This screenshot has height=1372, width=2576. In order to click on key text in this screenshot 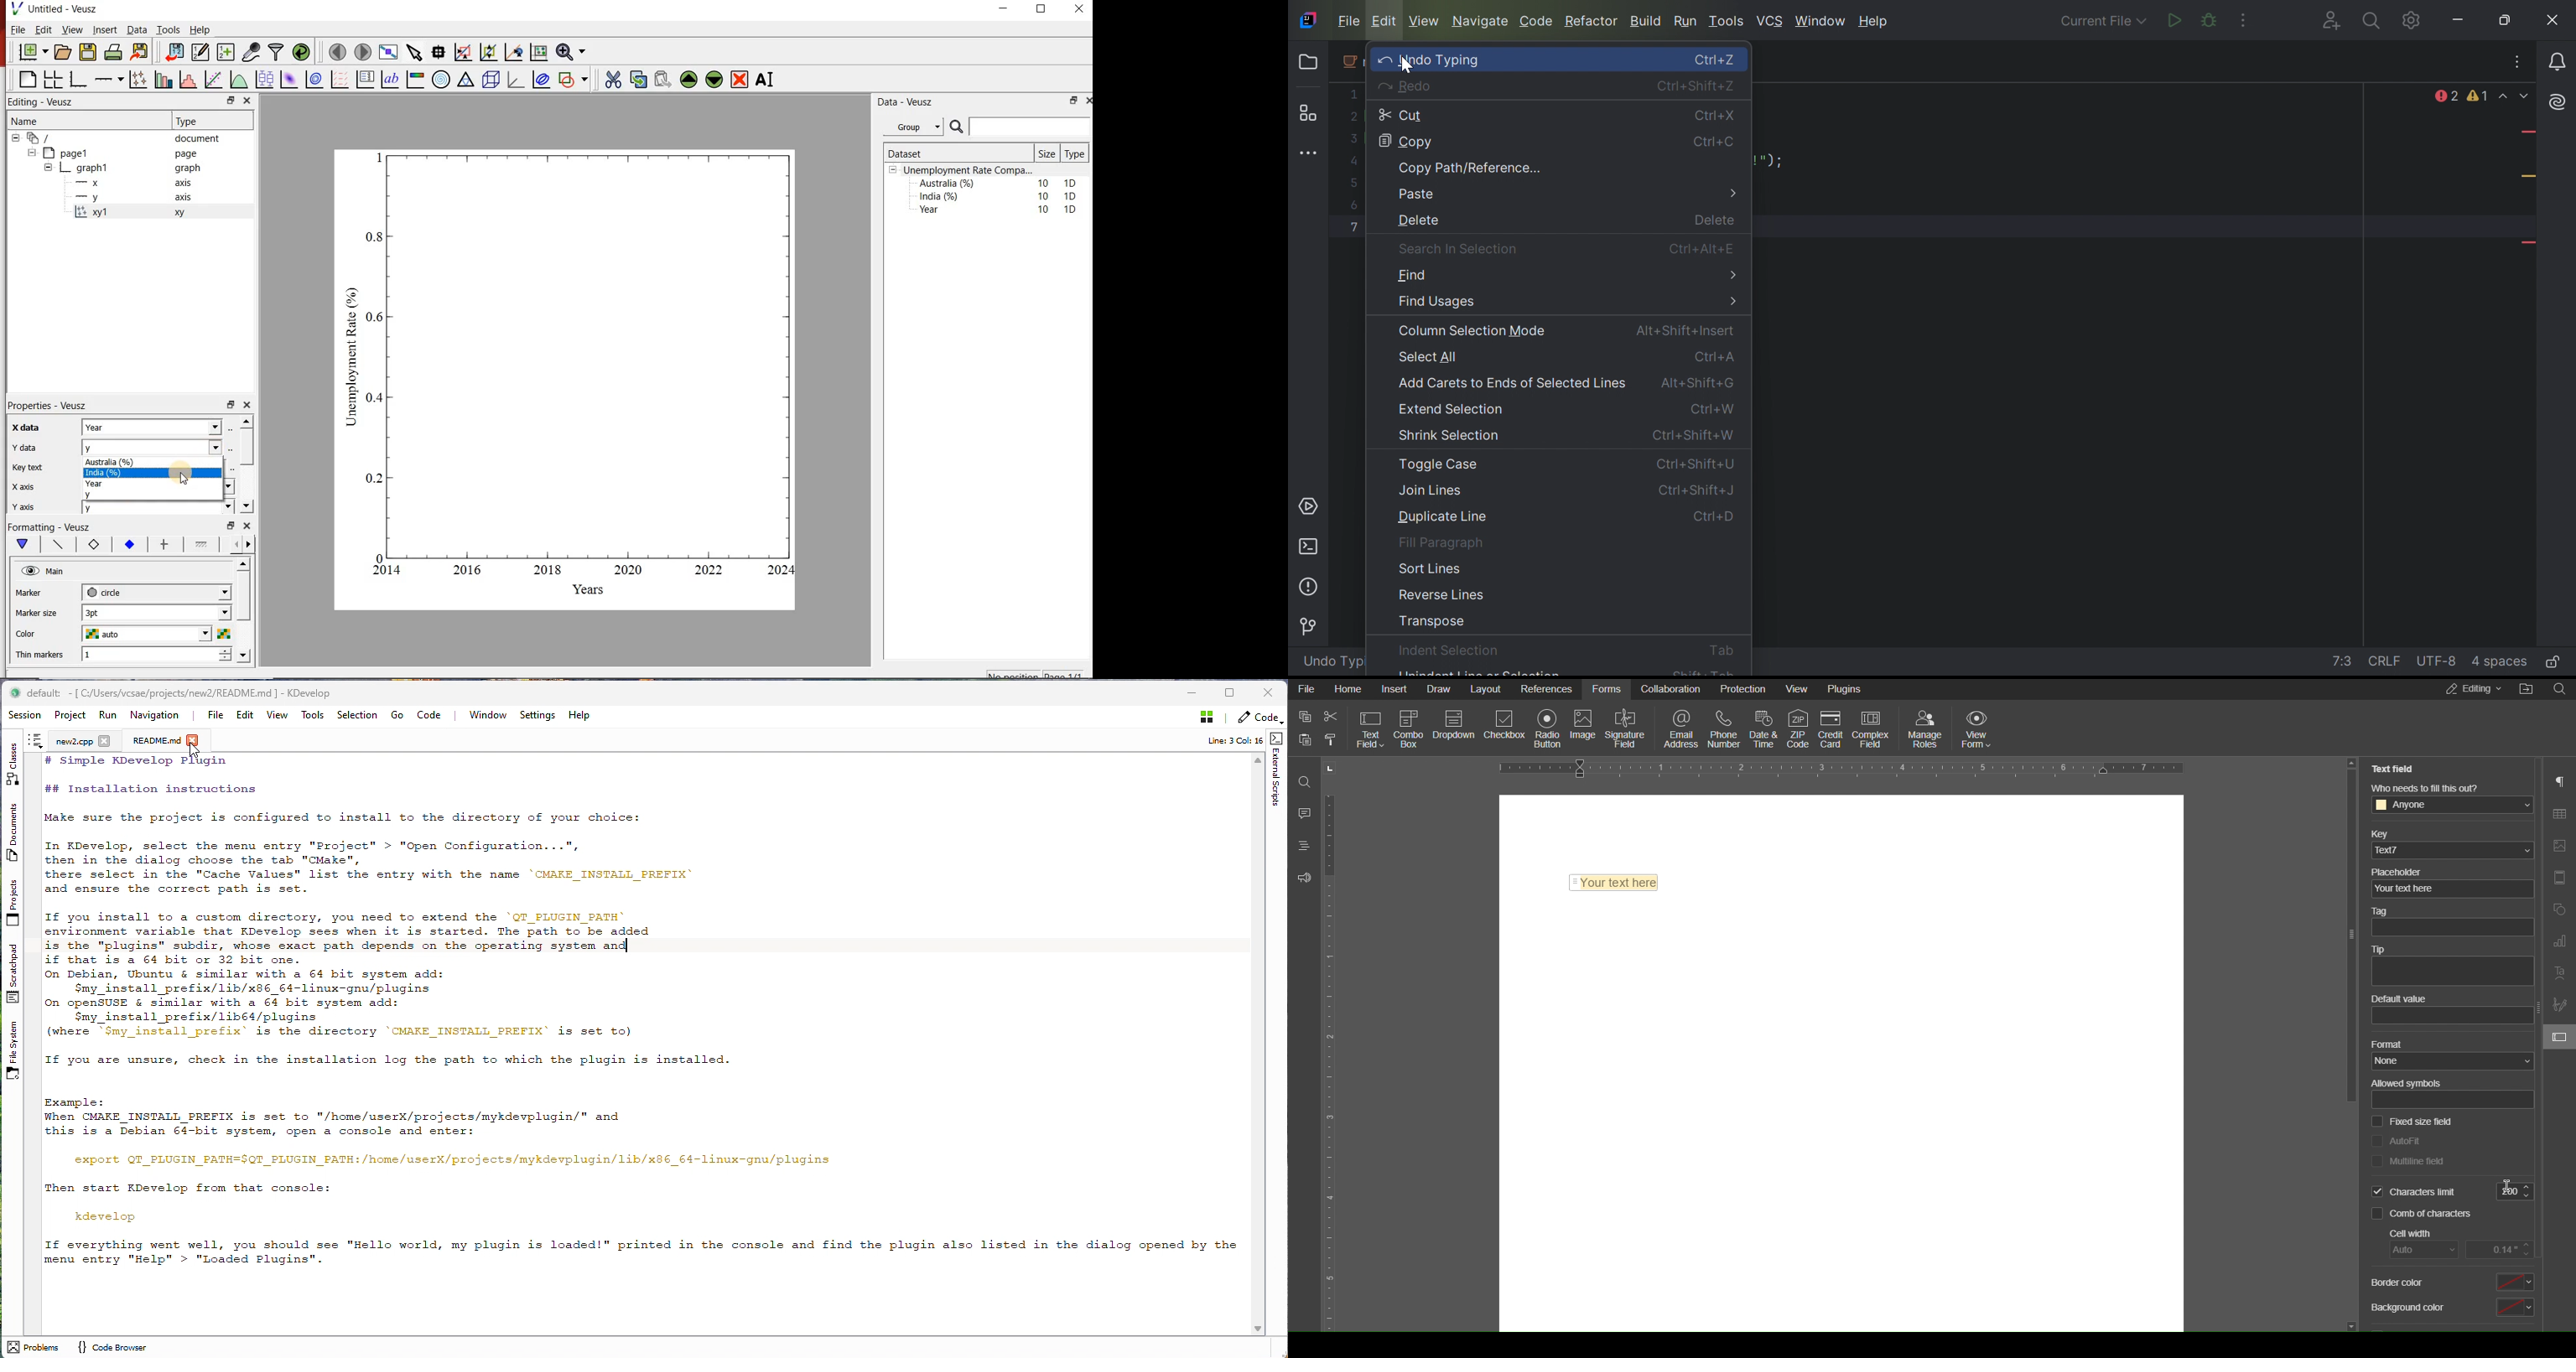, I will do `click(27, 468)`.